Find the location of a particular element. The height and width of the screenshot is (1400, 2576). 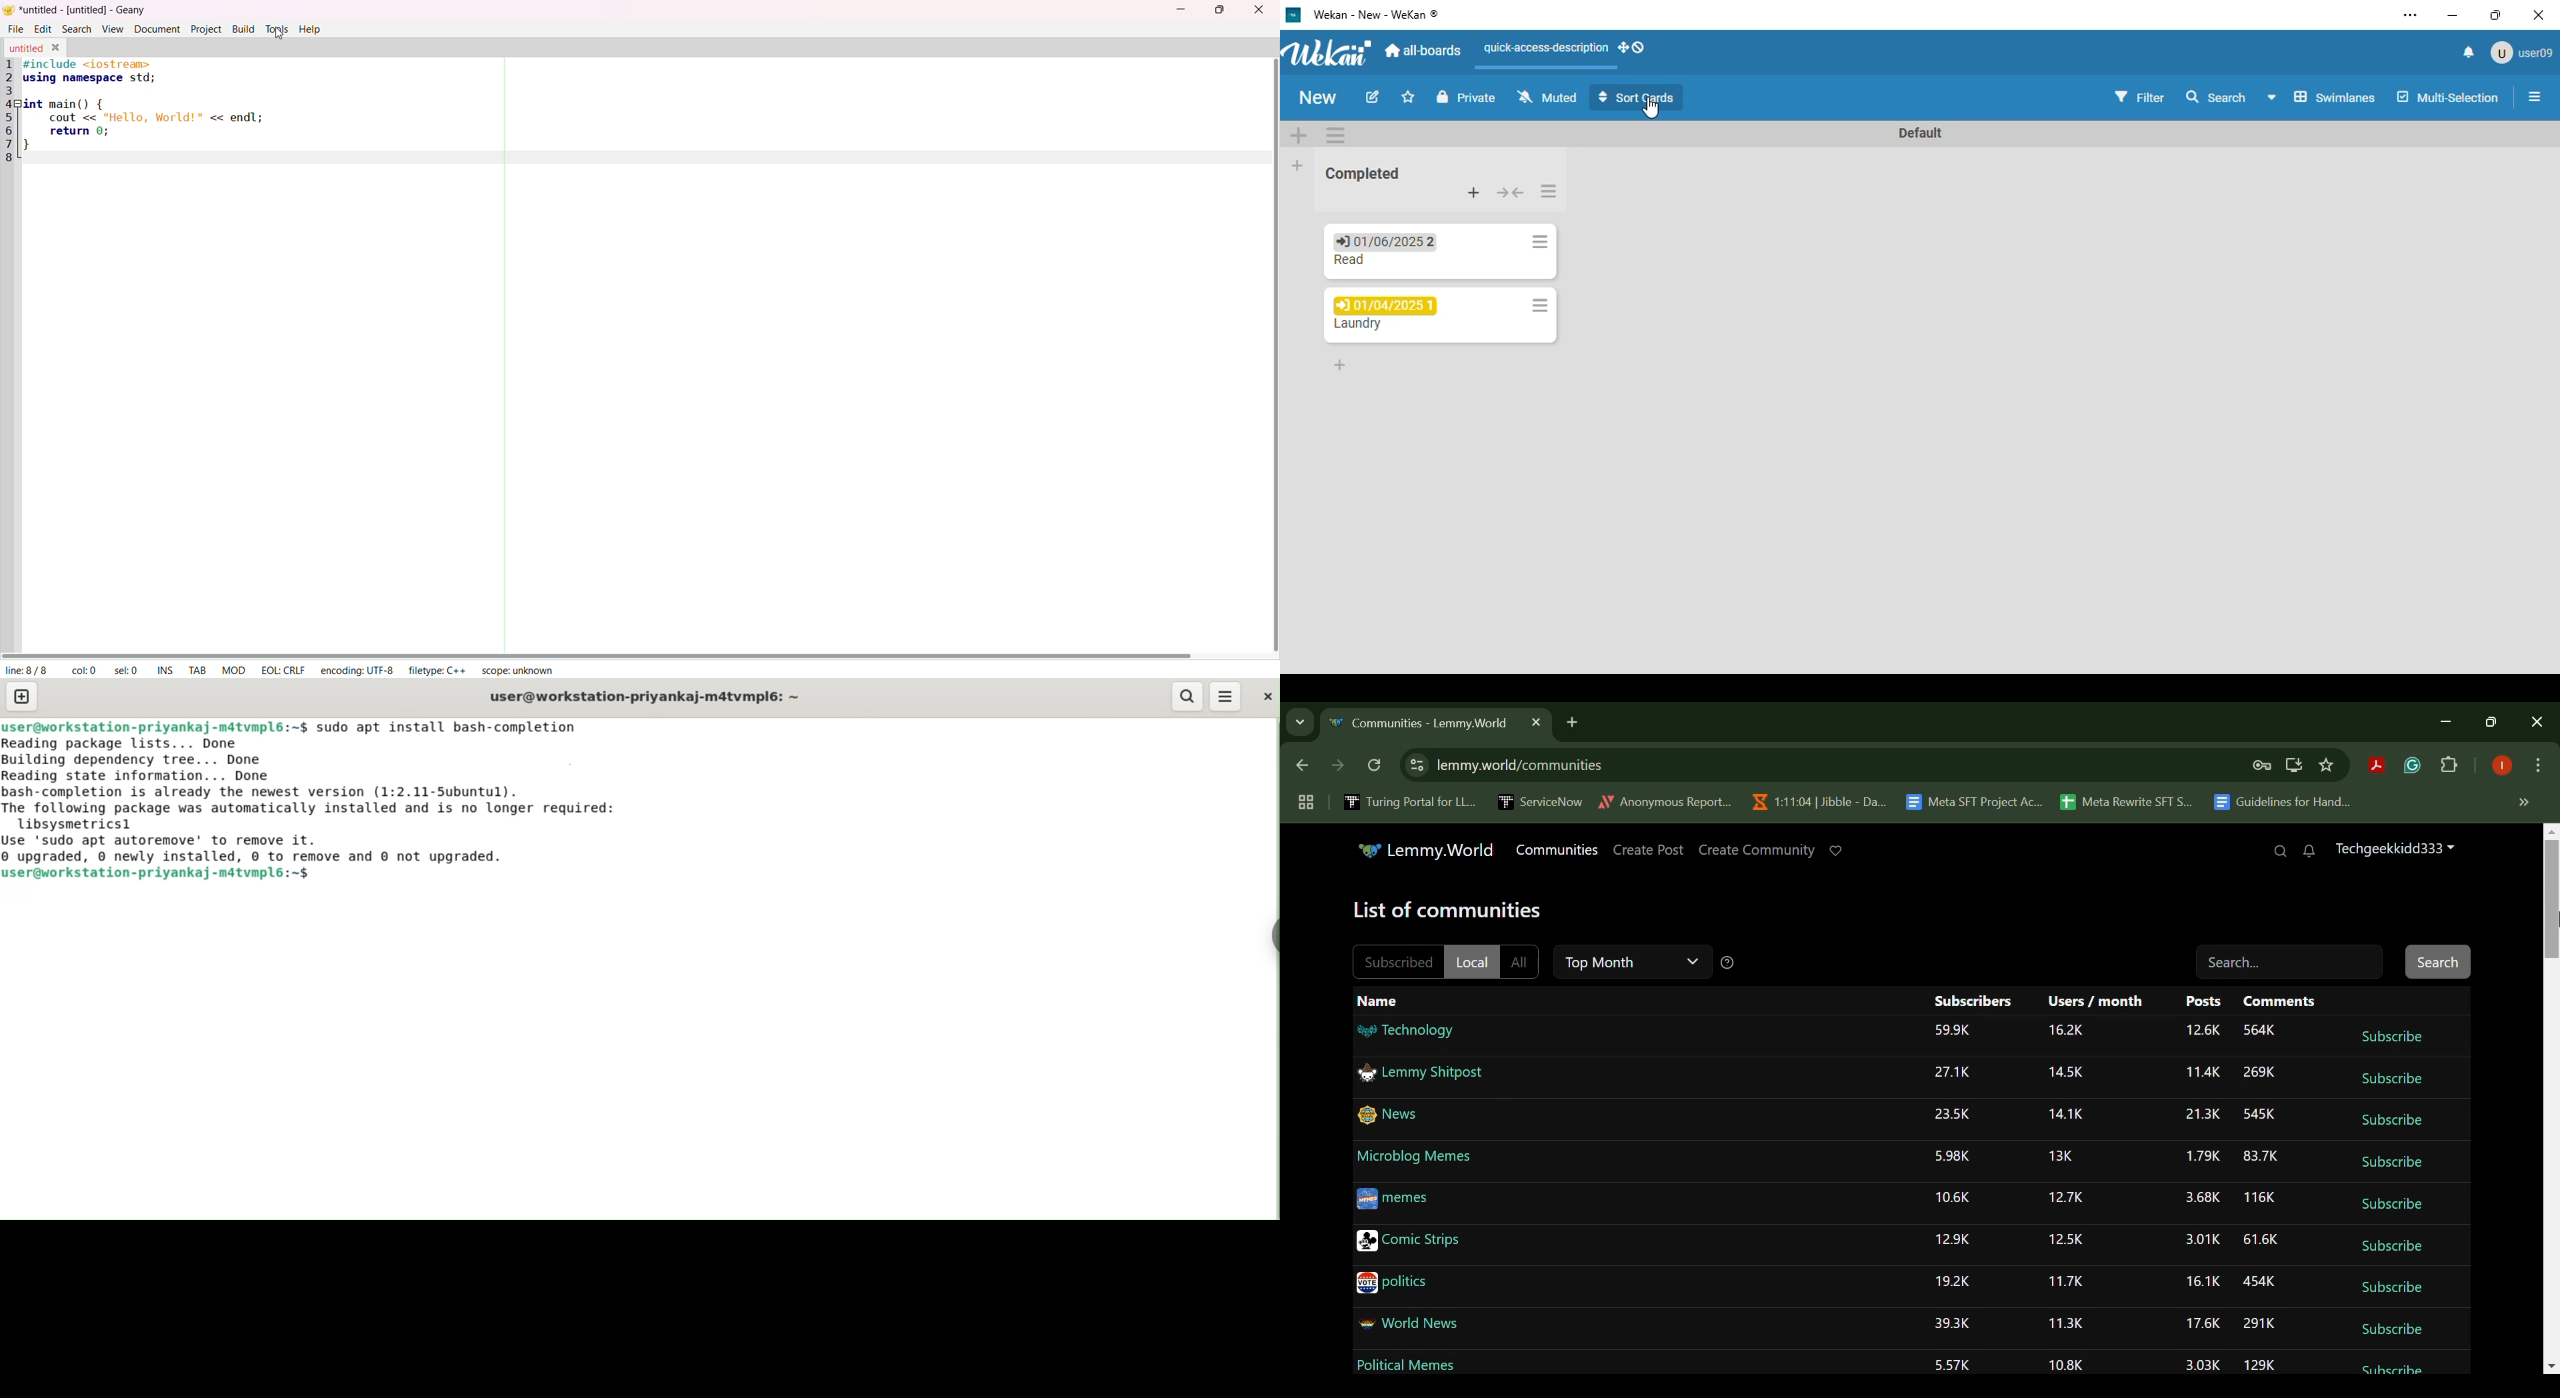

01/06/2025  is located at coordinates (1382, 241).